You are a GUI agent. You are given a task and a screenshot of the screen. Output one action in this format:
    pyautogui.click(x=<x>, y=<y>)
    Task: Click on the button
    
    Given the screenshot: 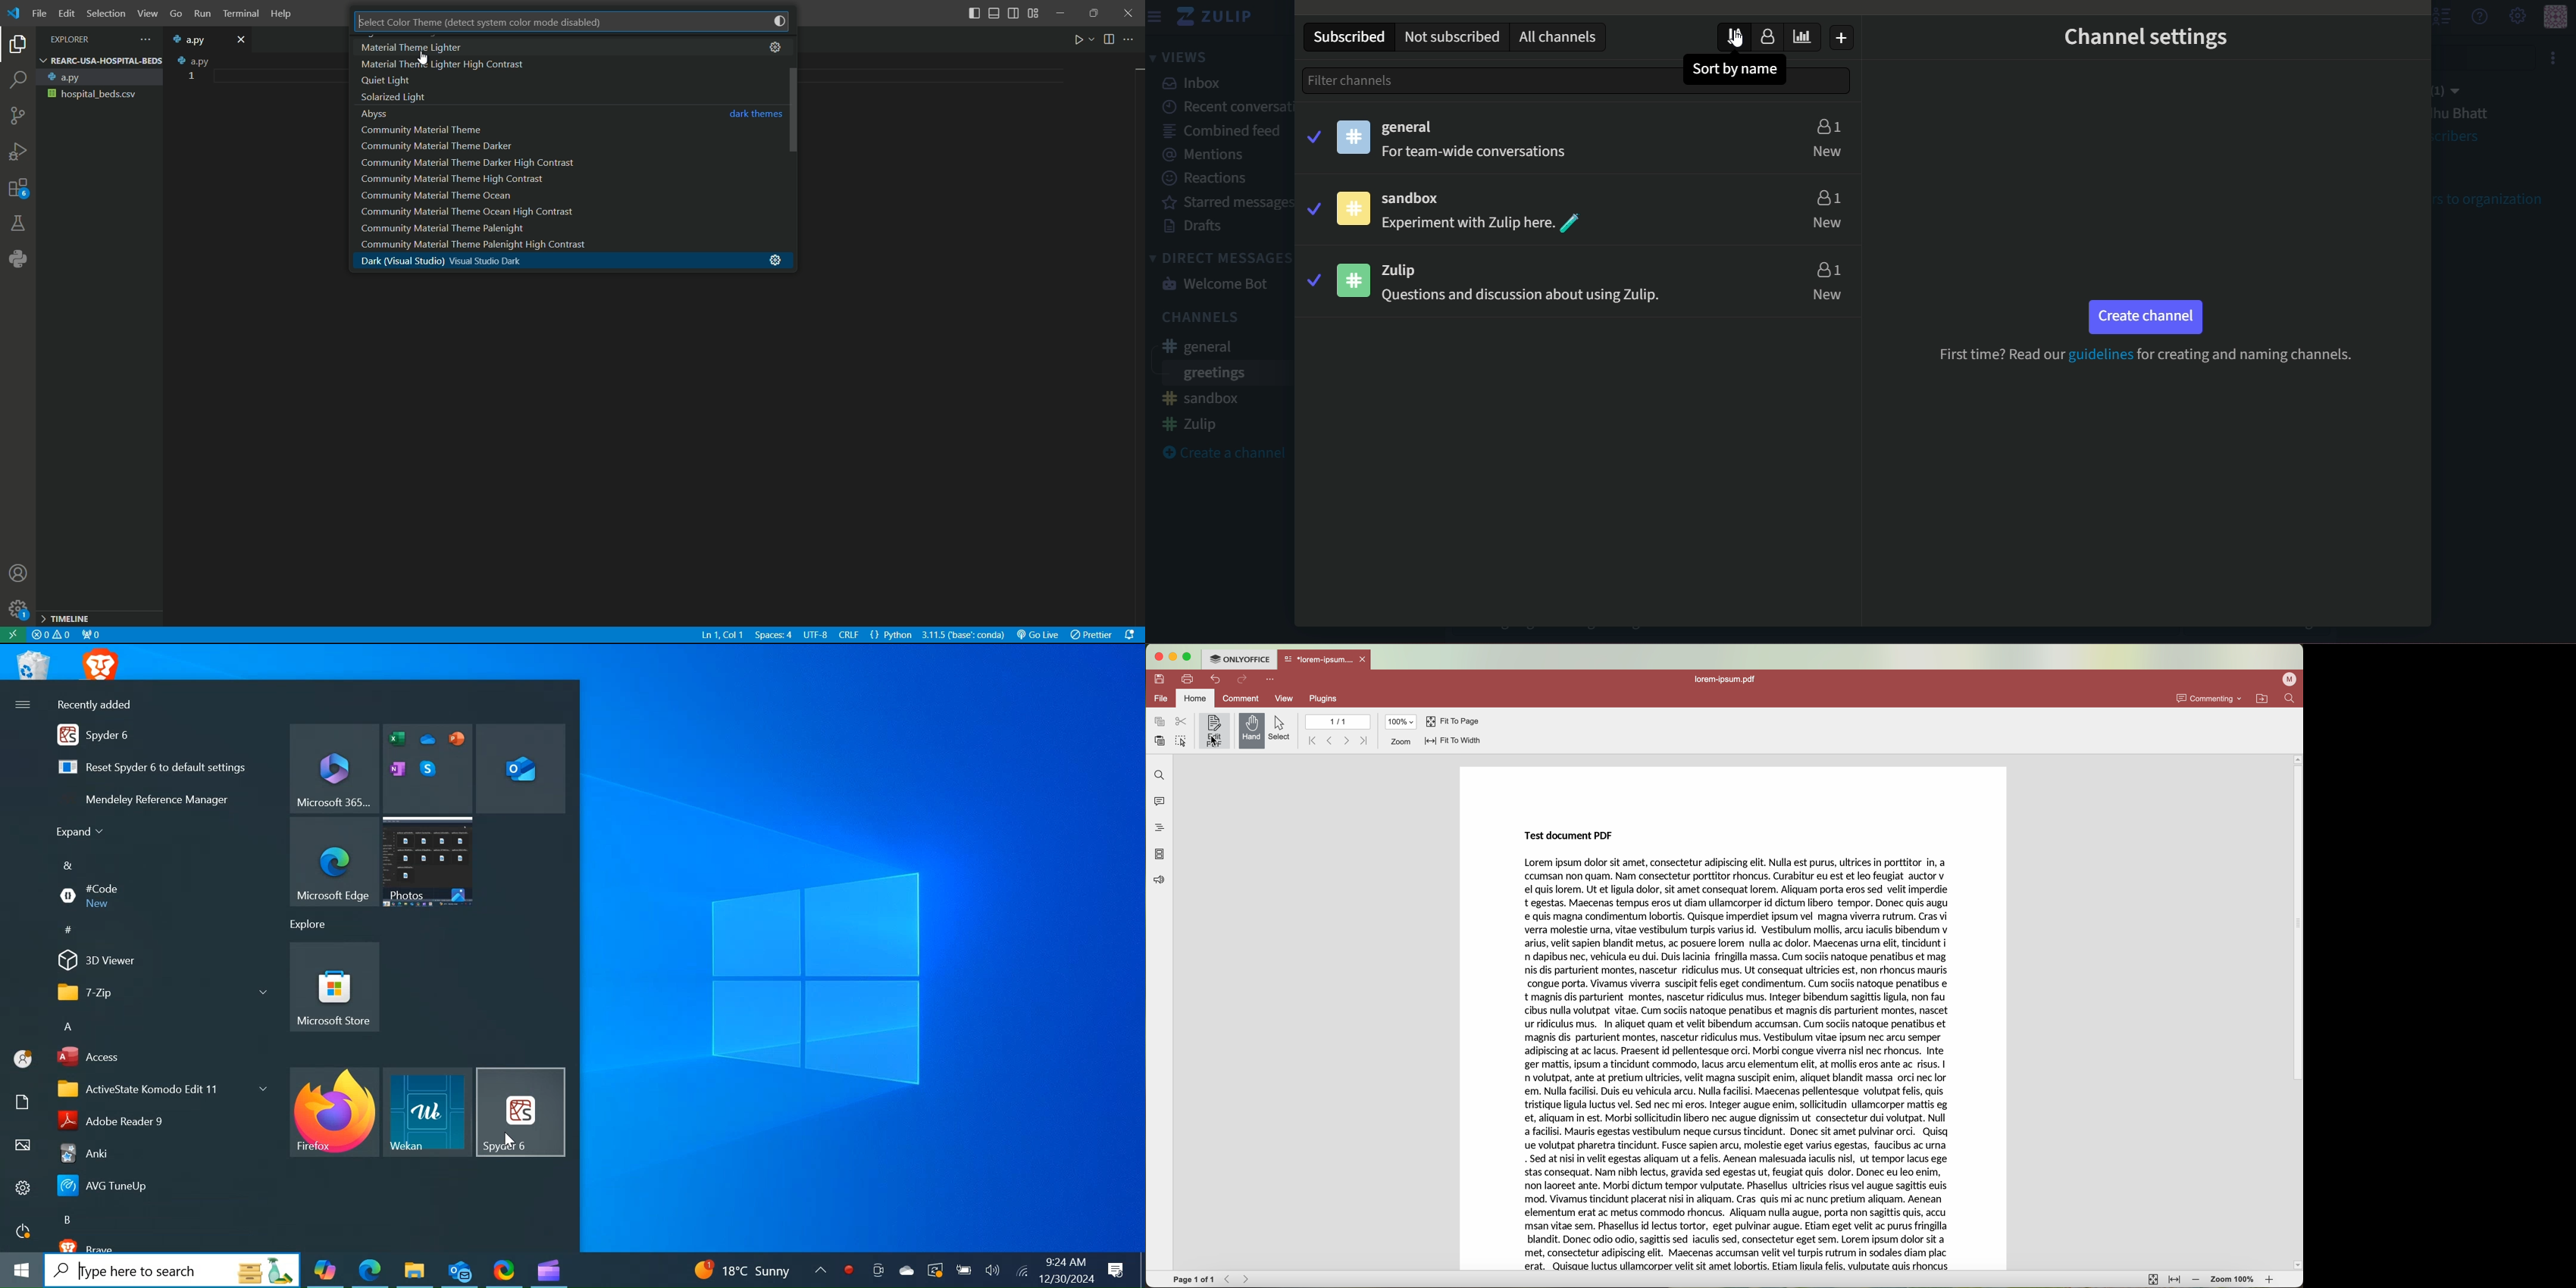 What is the action you would take?
    pyautogui.click(x=2146, y=317)
    